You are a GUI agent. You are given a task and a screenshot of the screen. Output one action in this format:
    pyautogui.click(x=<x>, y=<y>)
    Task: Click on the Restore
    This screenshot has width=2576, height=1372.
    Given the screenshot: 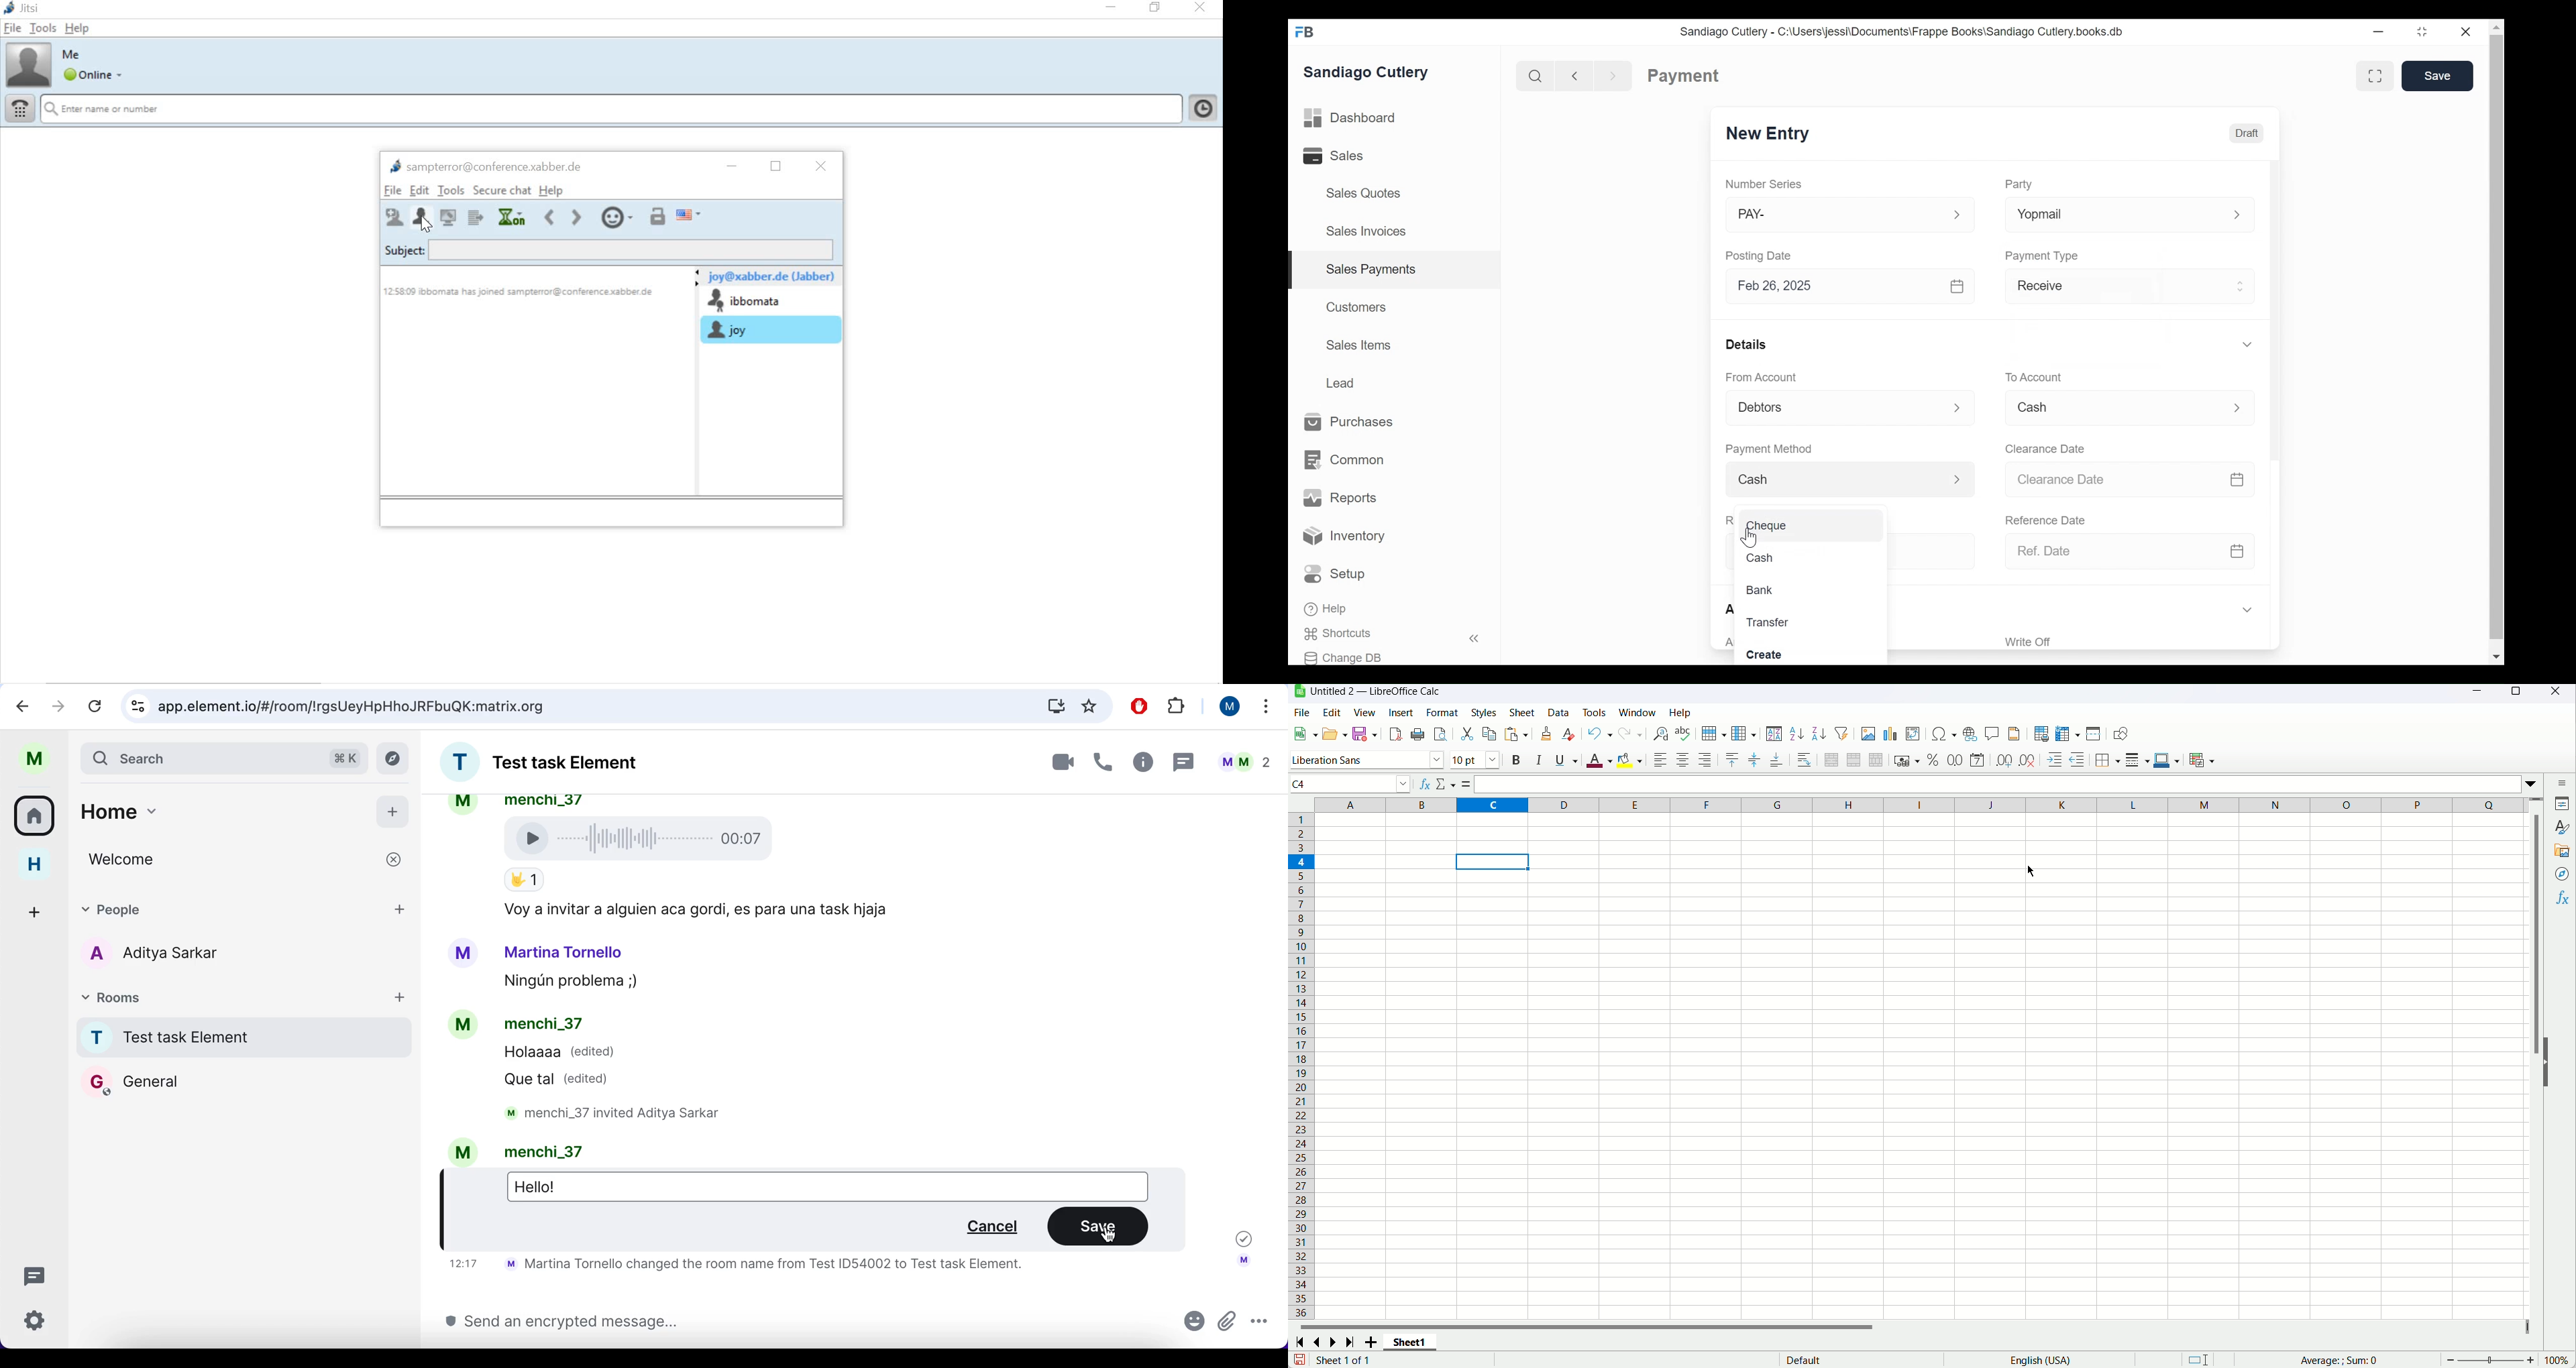 What is the action you would take?
    pyautogui.click(x=2425, y=33)
    